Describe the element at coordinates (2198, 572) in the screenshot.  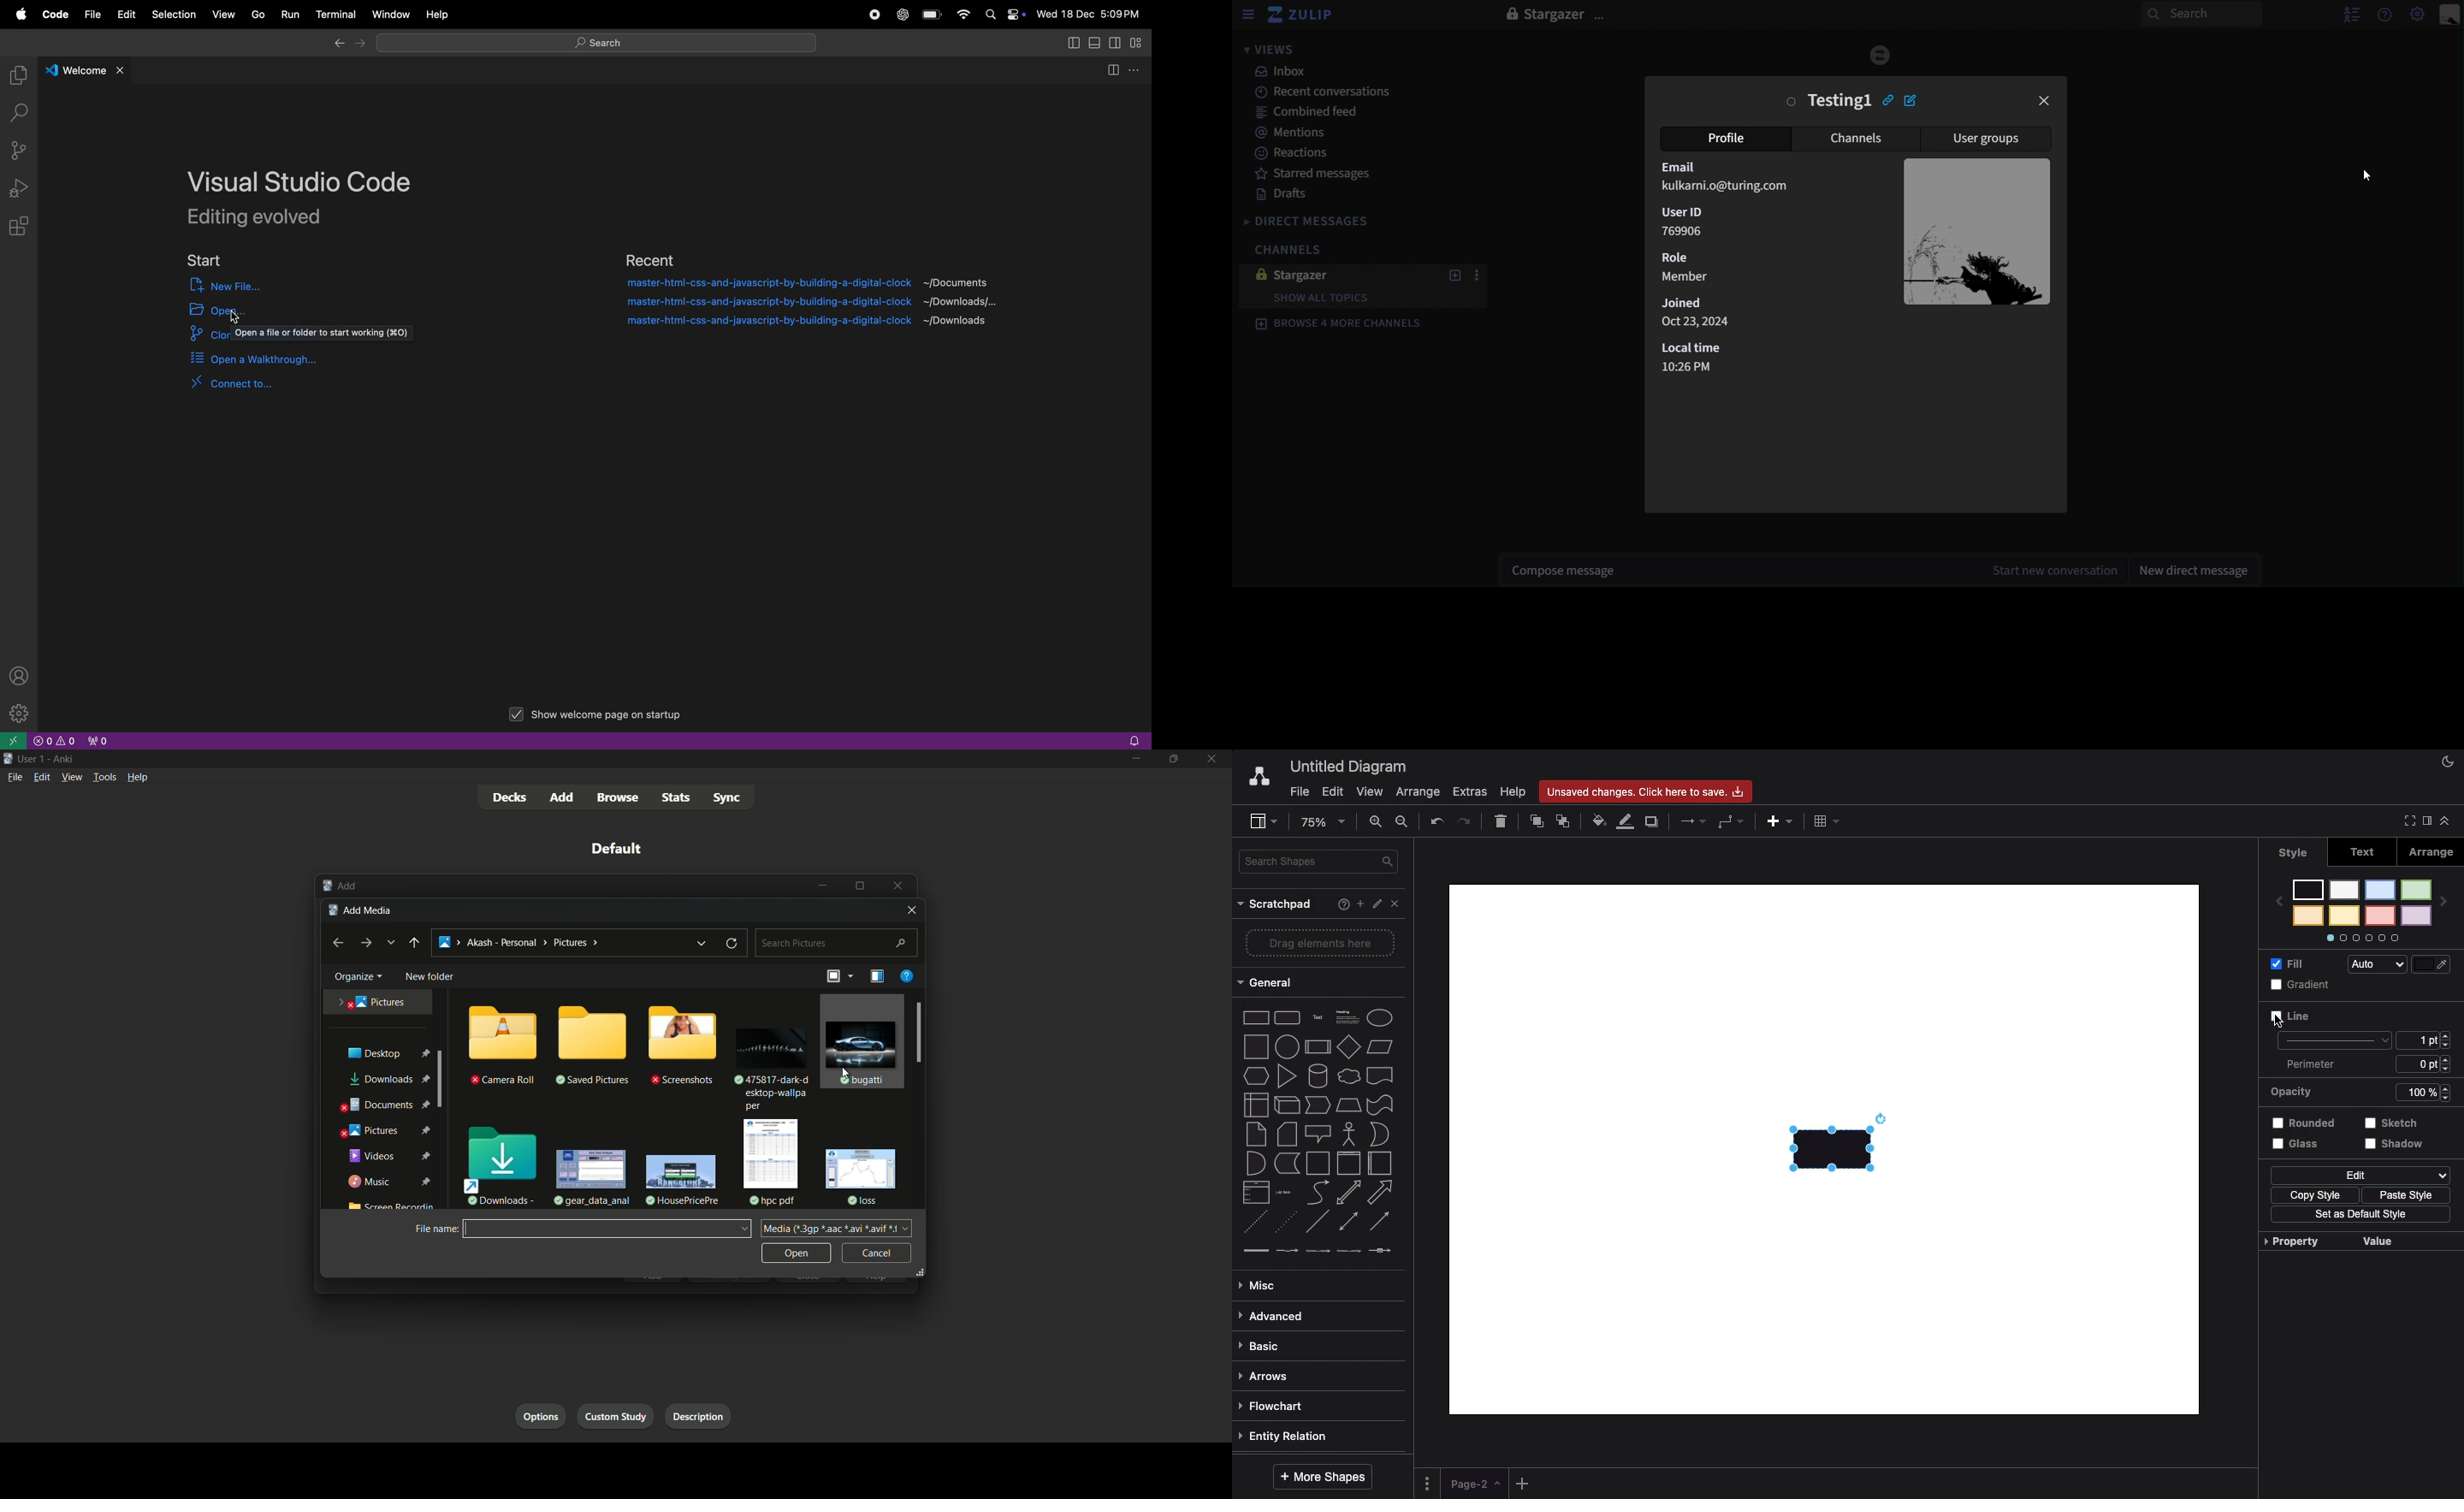
I see `new direct message`` at that location.